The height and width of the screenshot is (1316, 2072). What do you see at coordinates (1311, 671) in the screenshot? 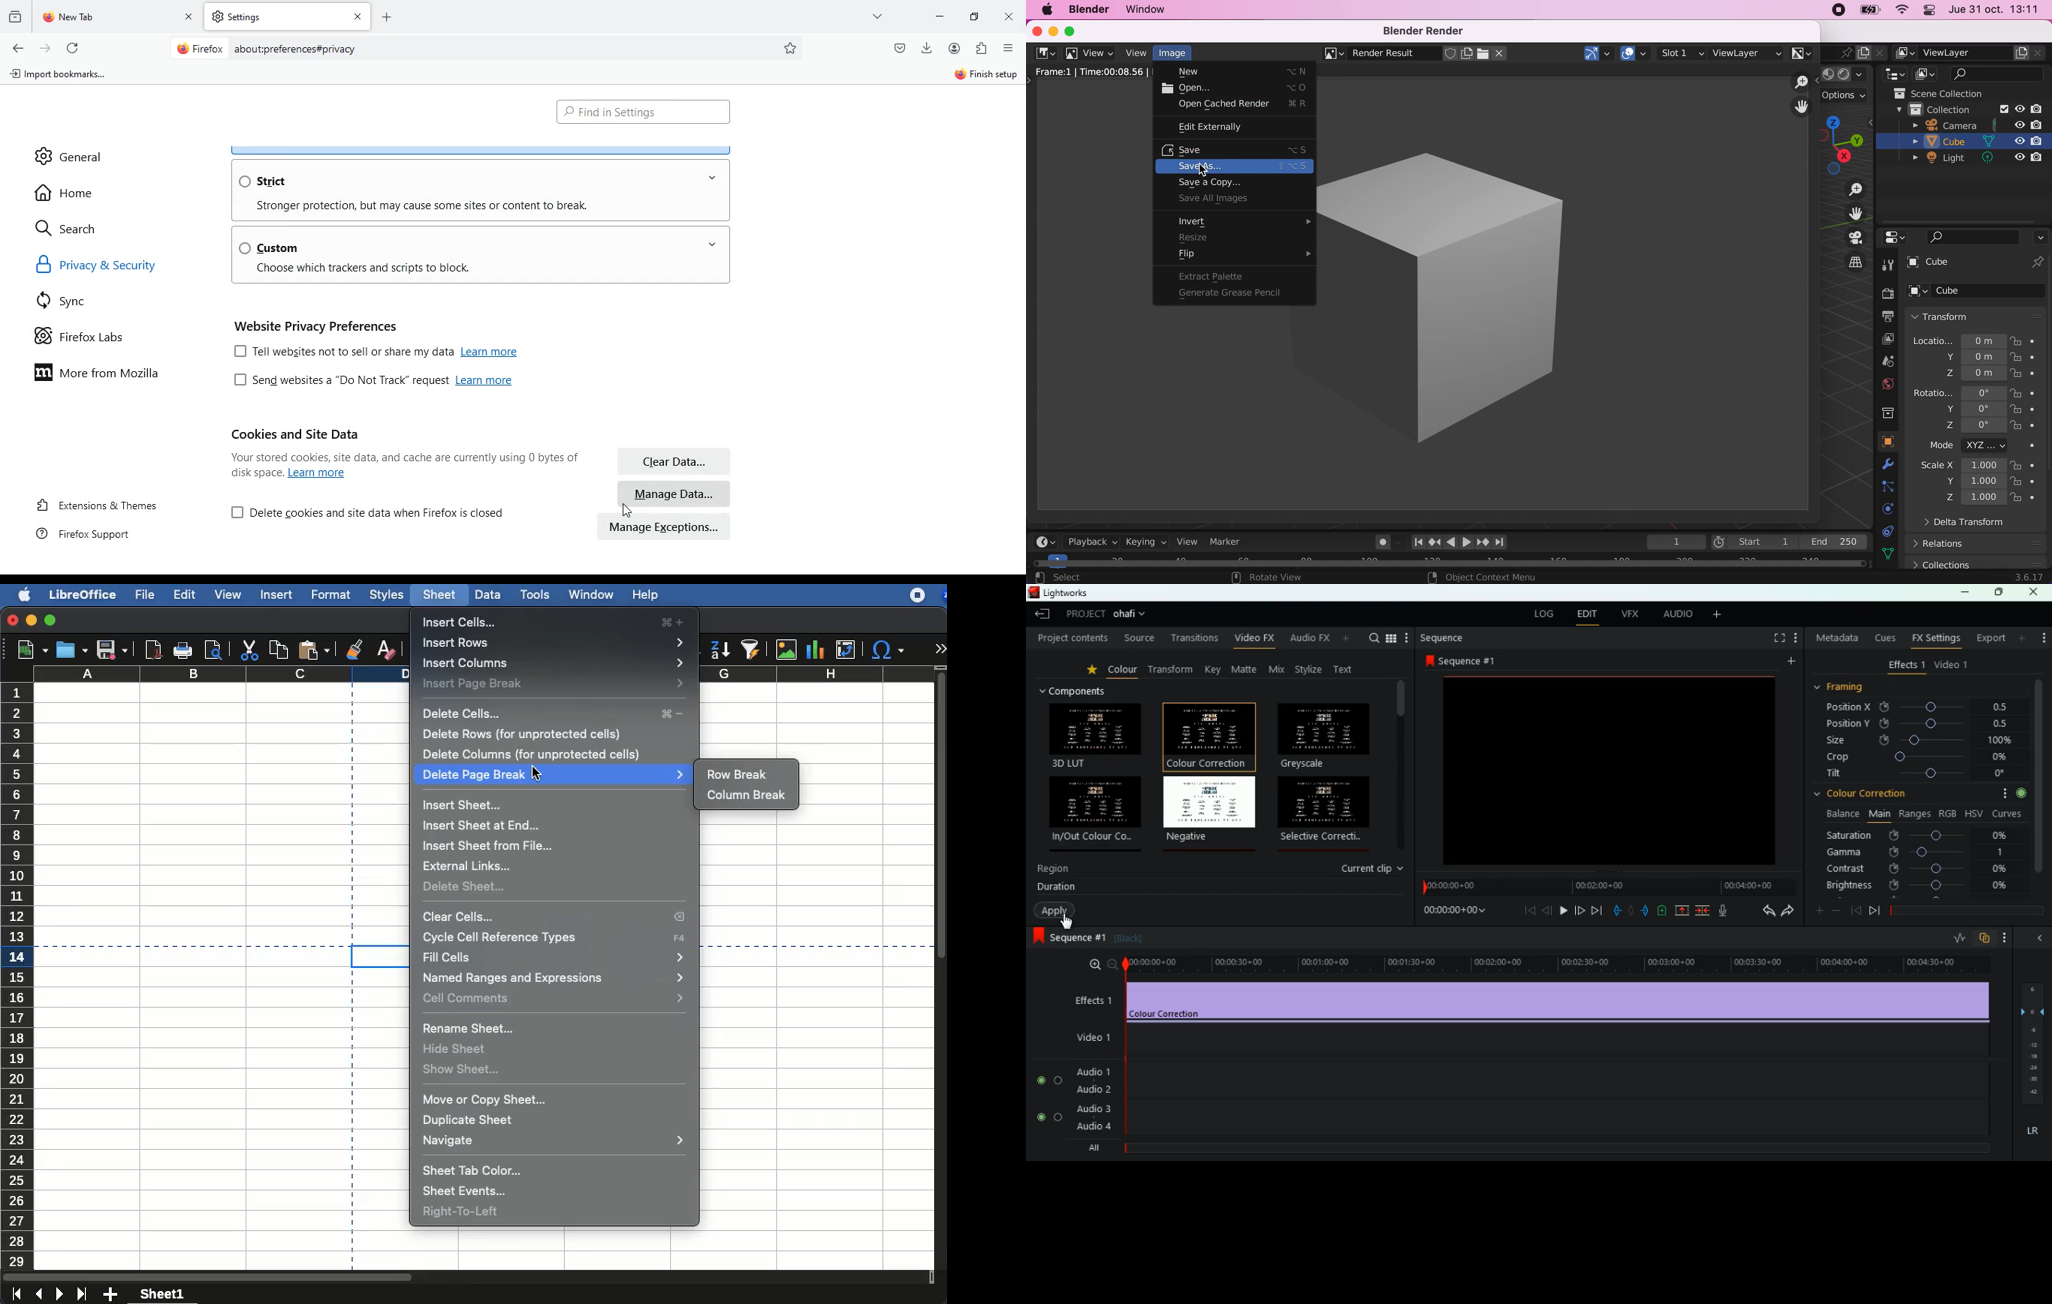
I see `stylize` at bounding box center [1311, 671].